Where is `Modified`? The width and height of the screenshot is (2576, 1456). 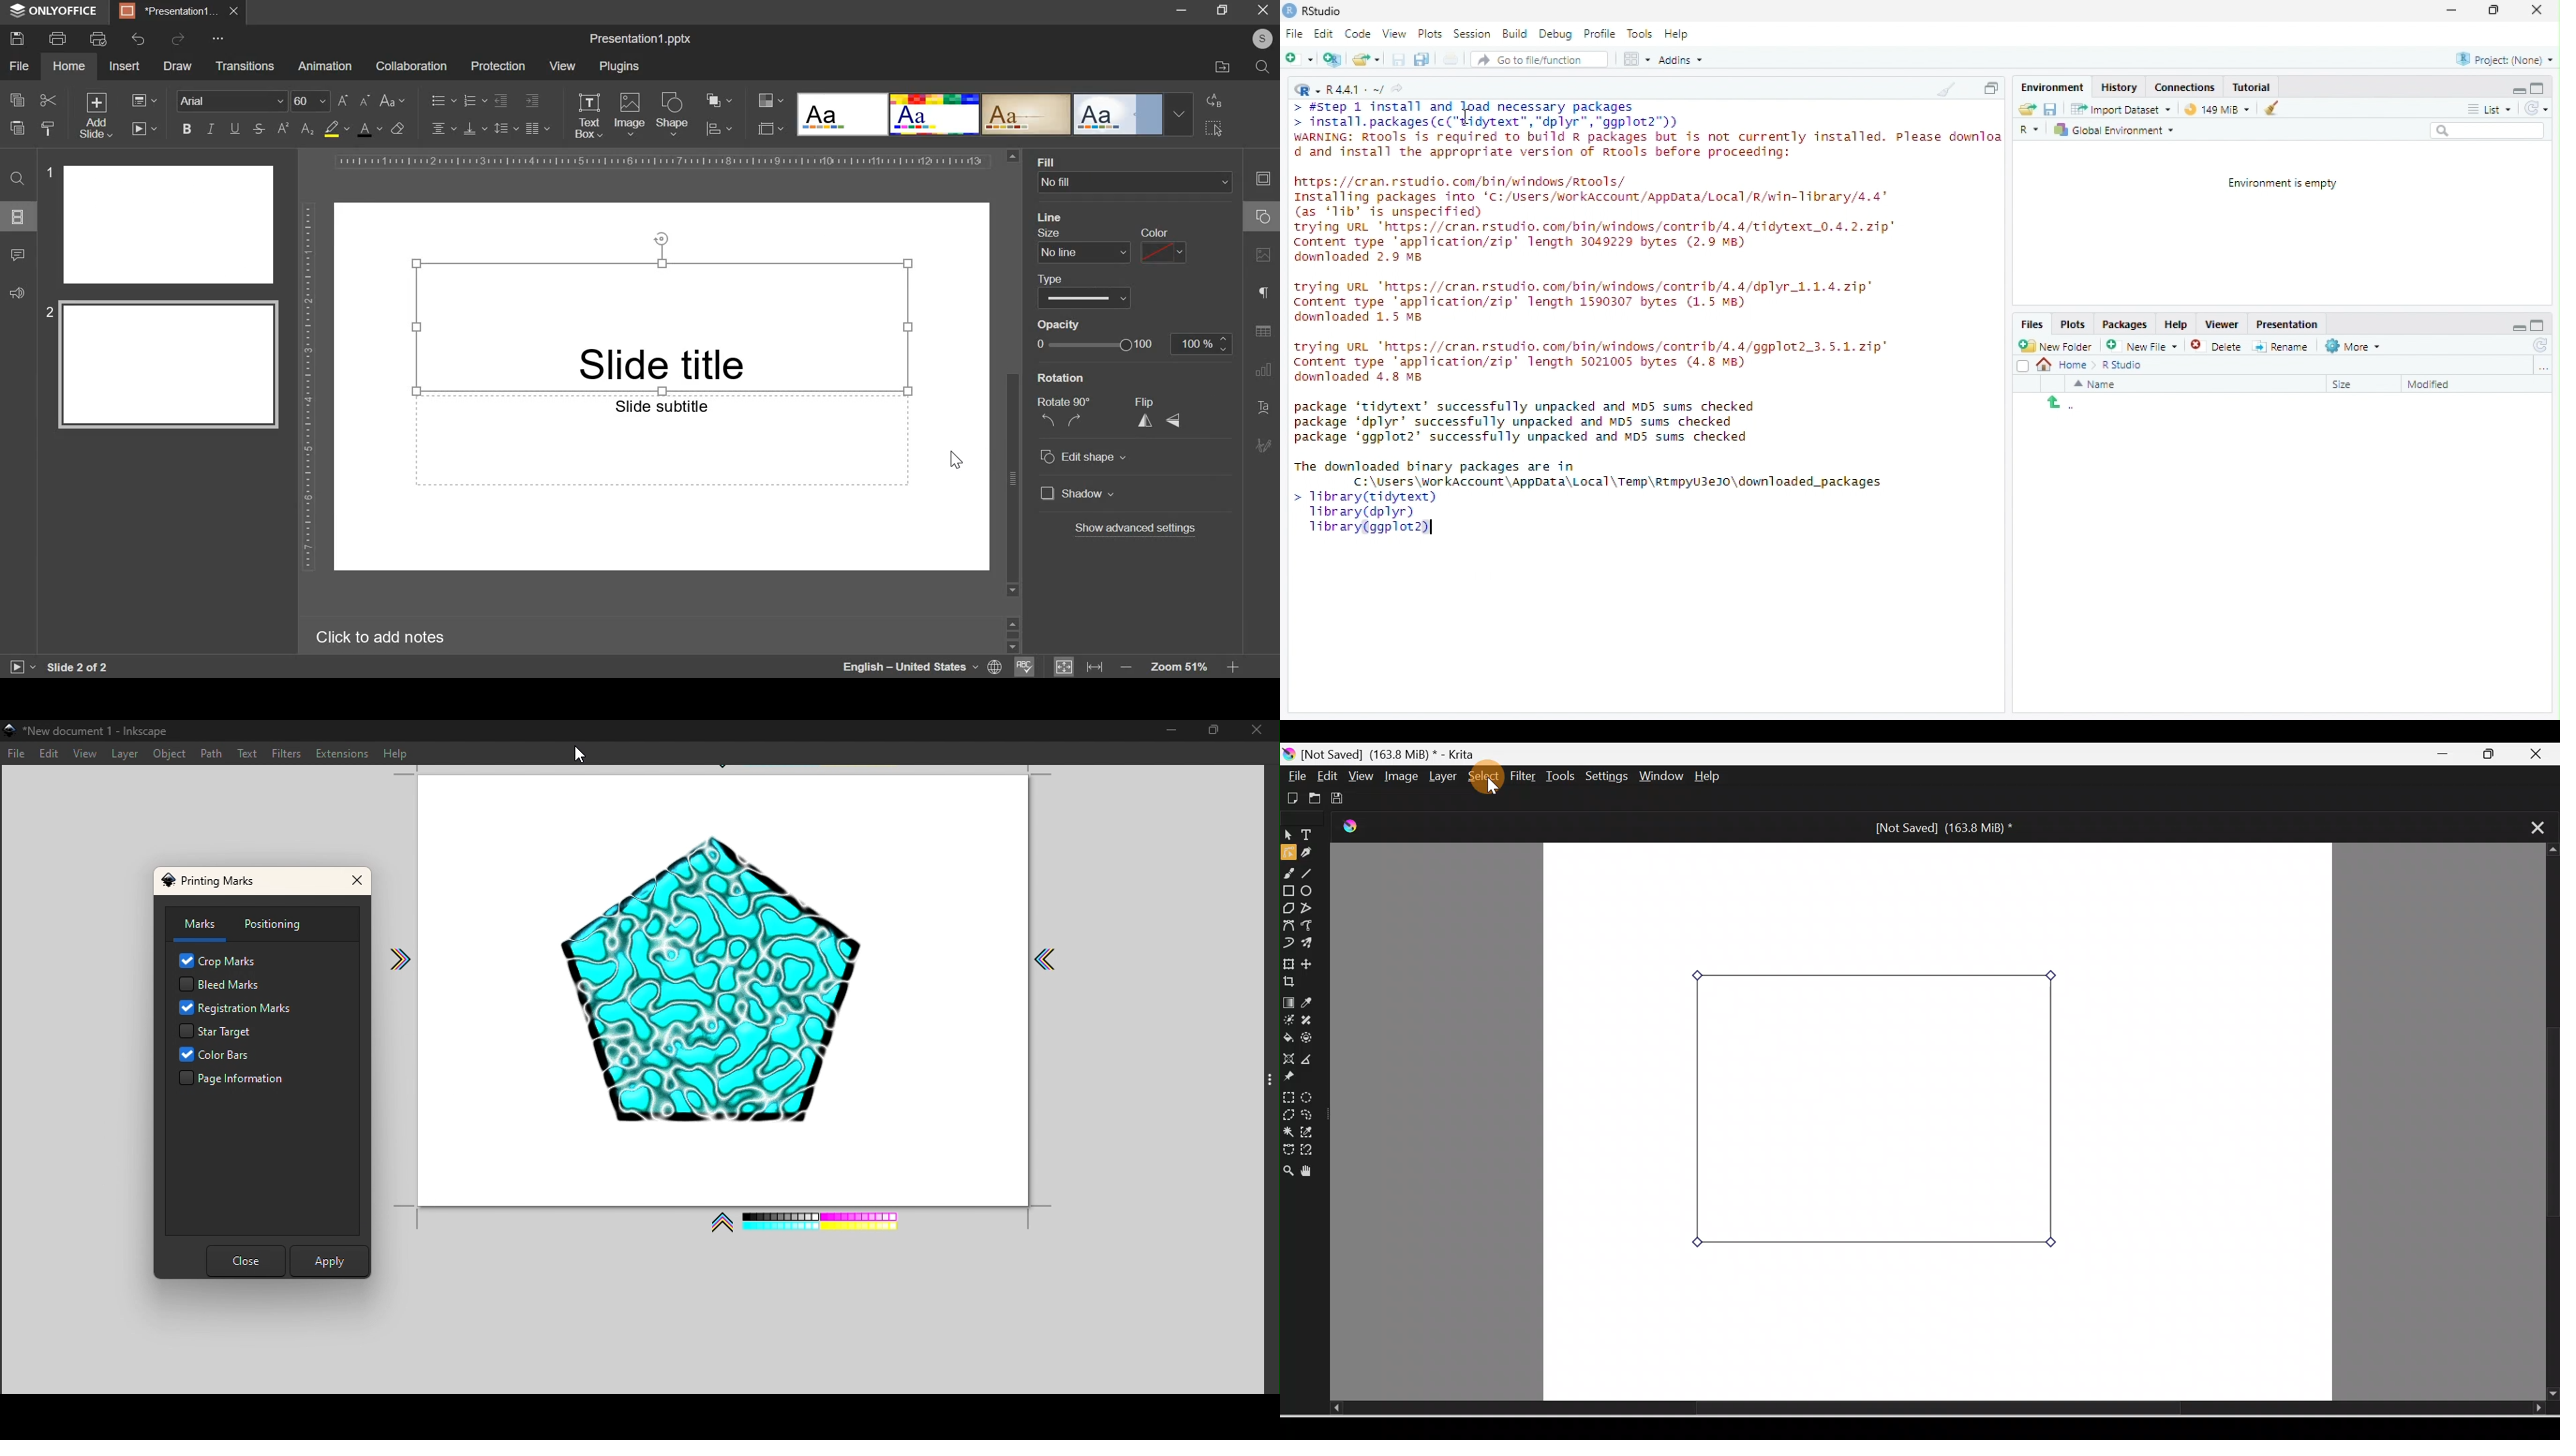 Modified is located at coordinates (2433, 385).